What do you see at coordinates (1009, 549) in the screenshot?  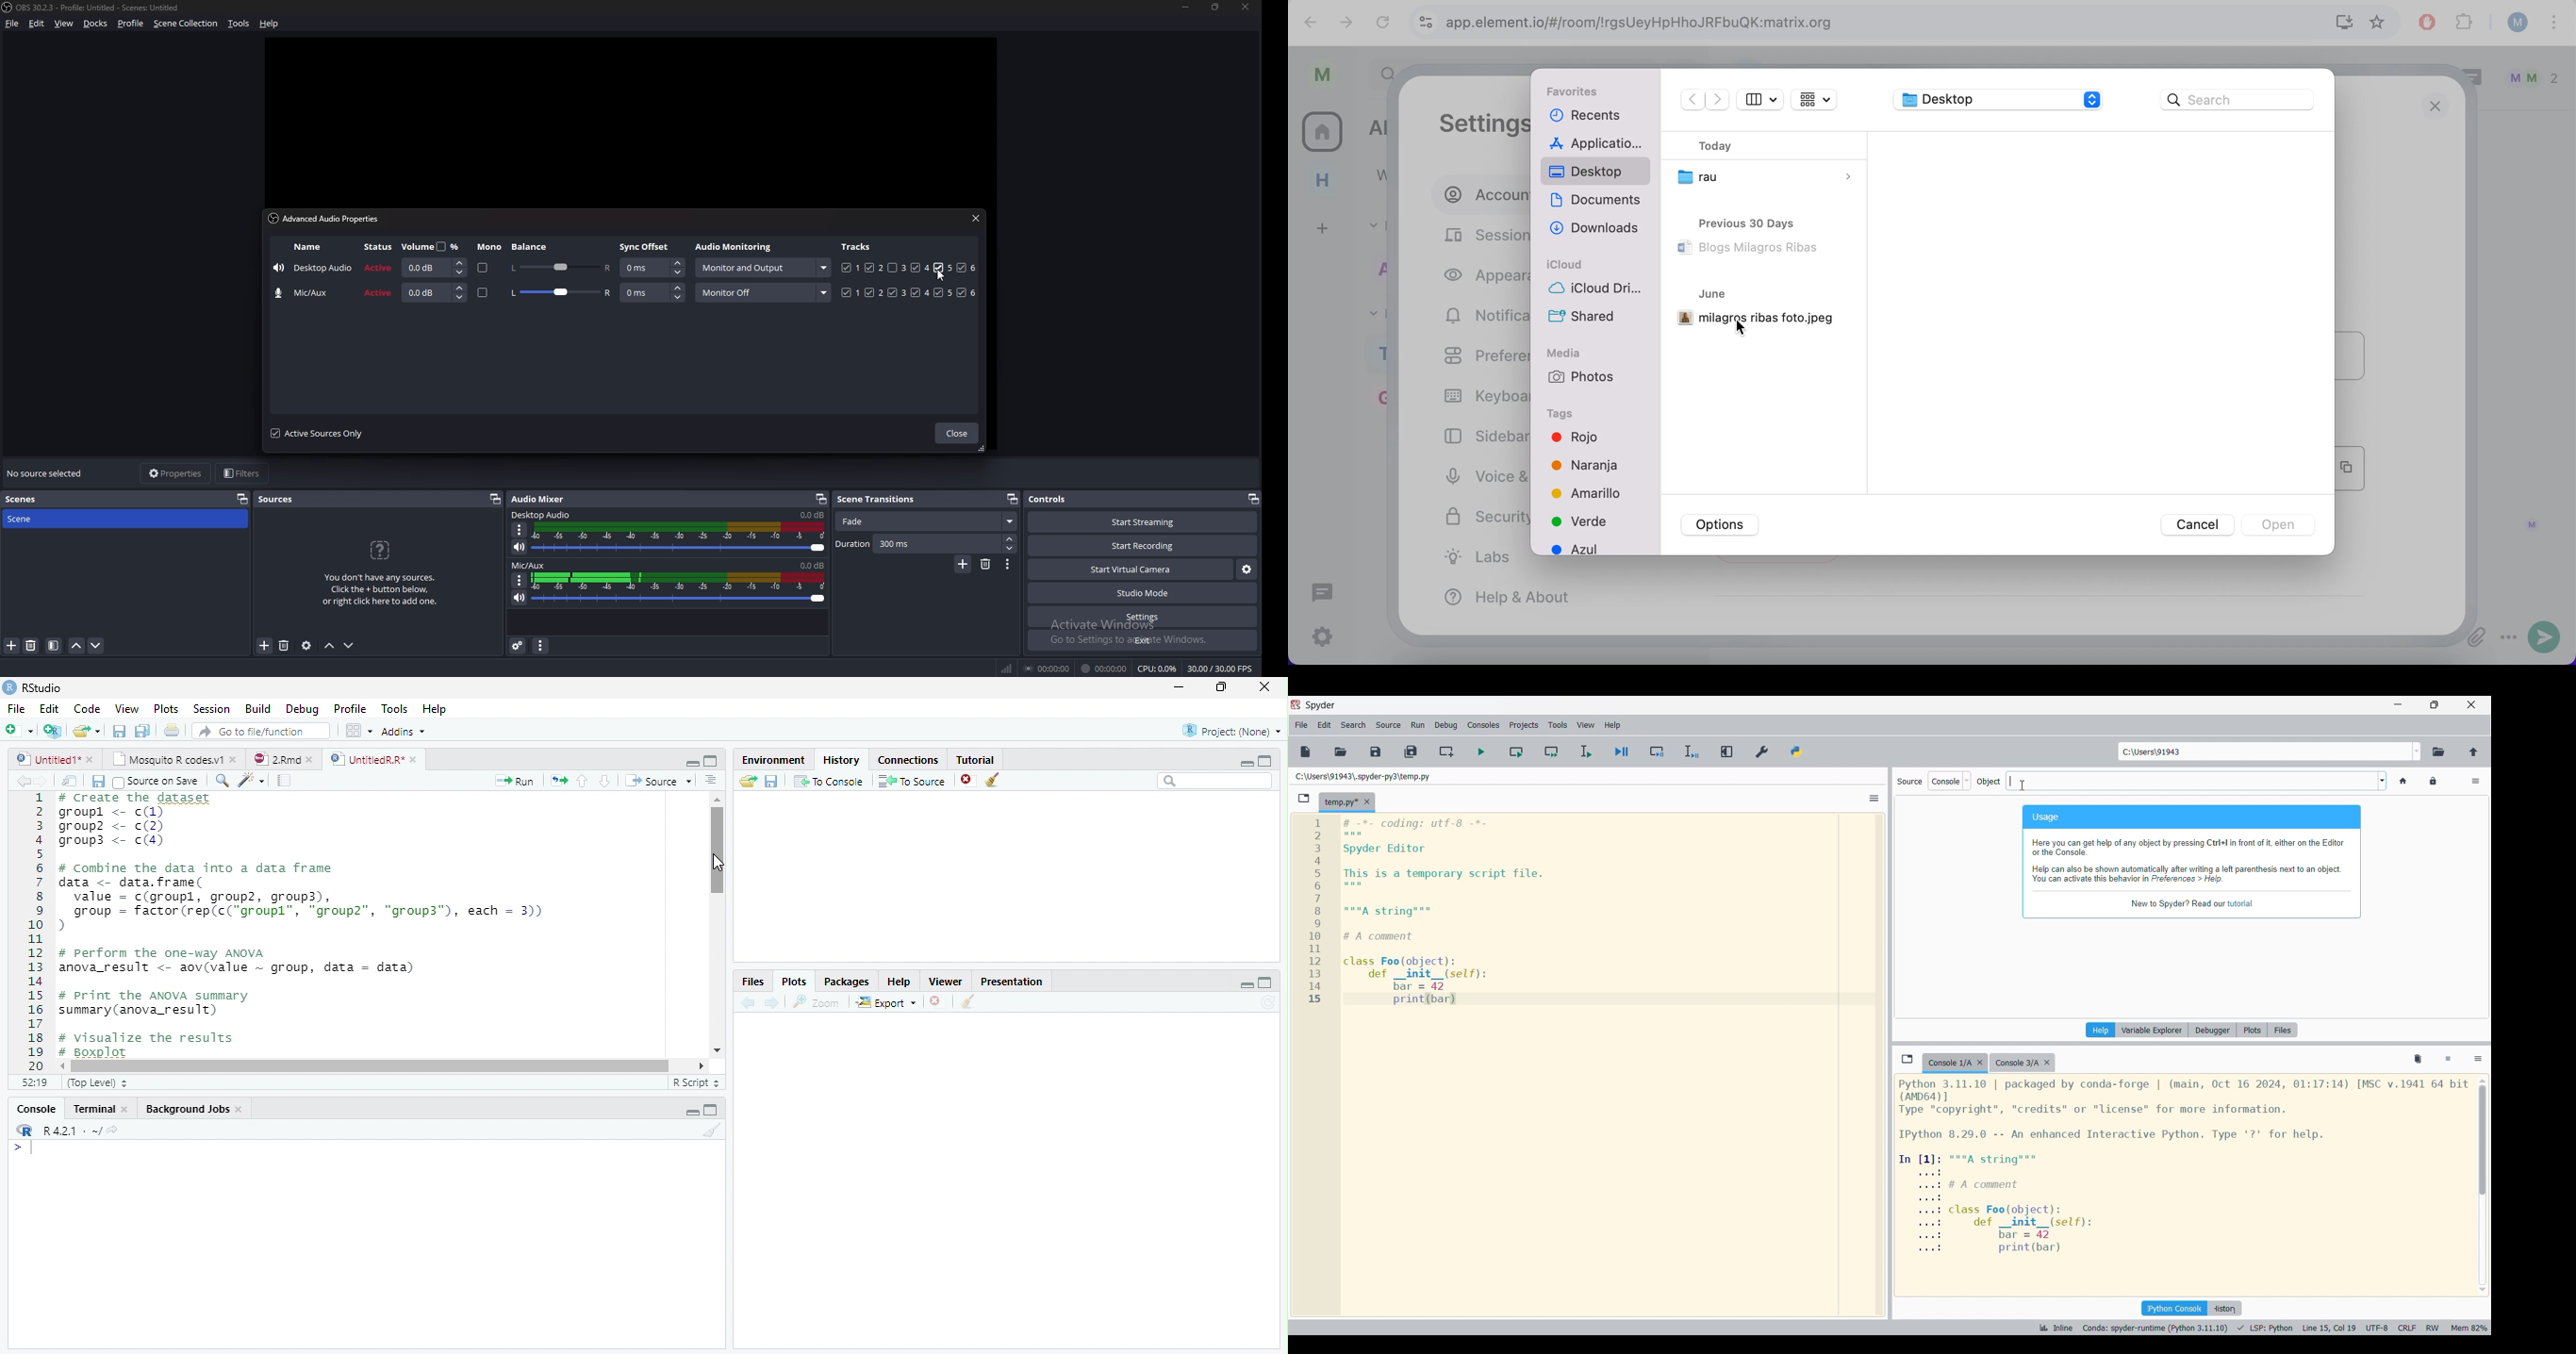 I see `decrease duration` at bounding box center [1009, 549].